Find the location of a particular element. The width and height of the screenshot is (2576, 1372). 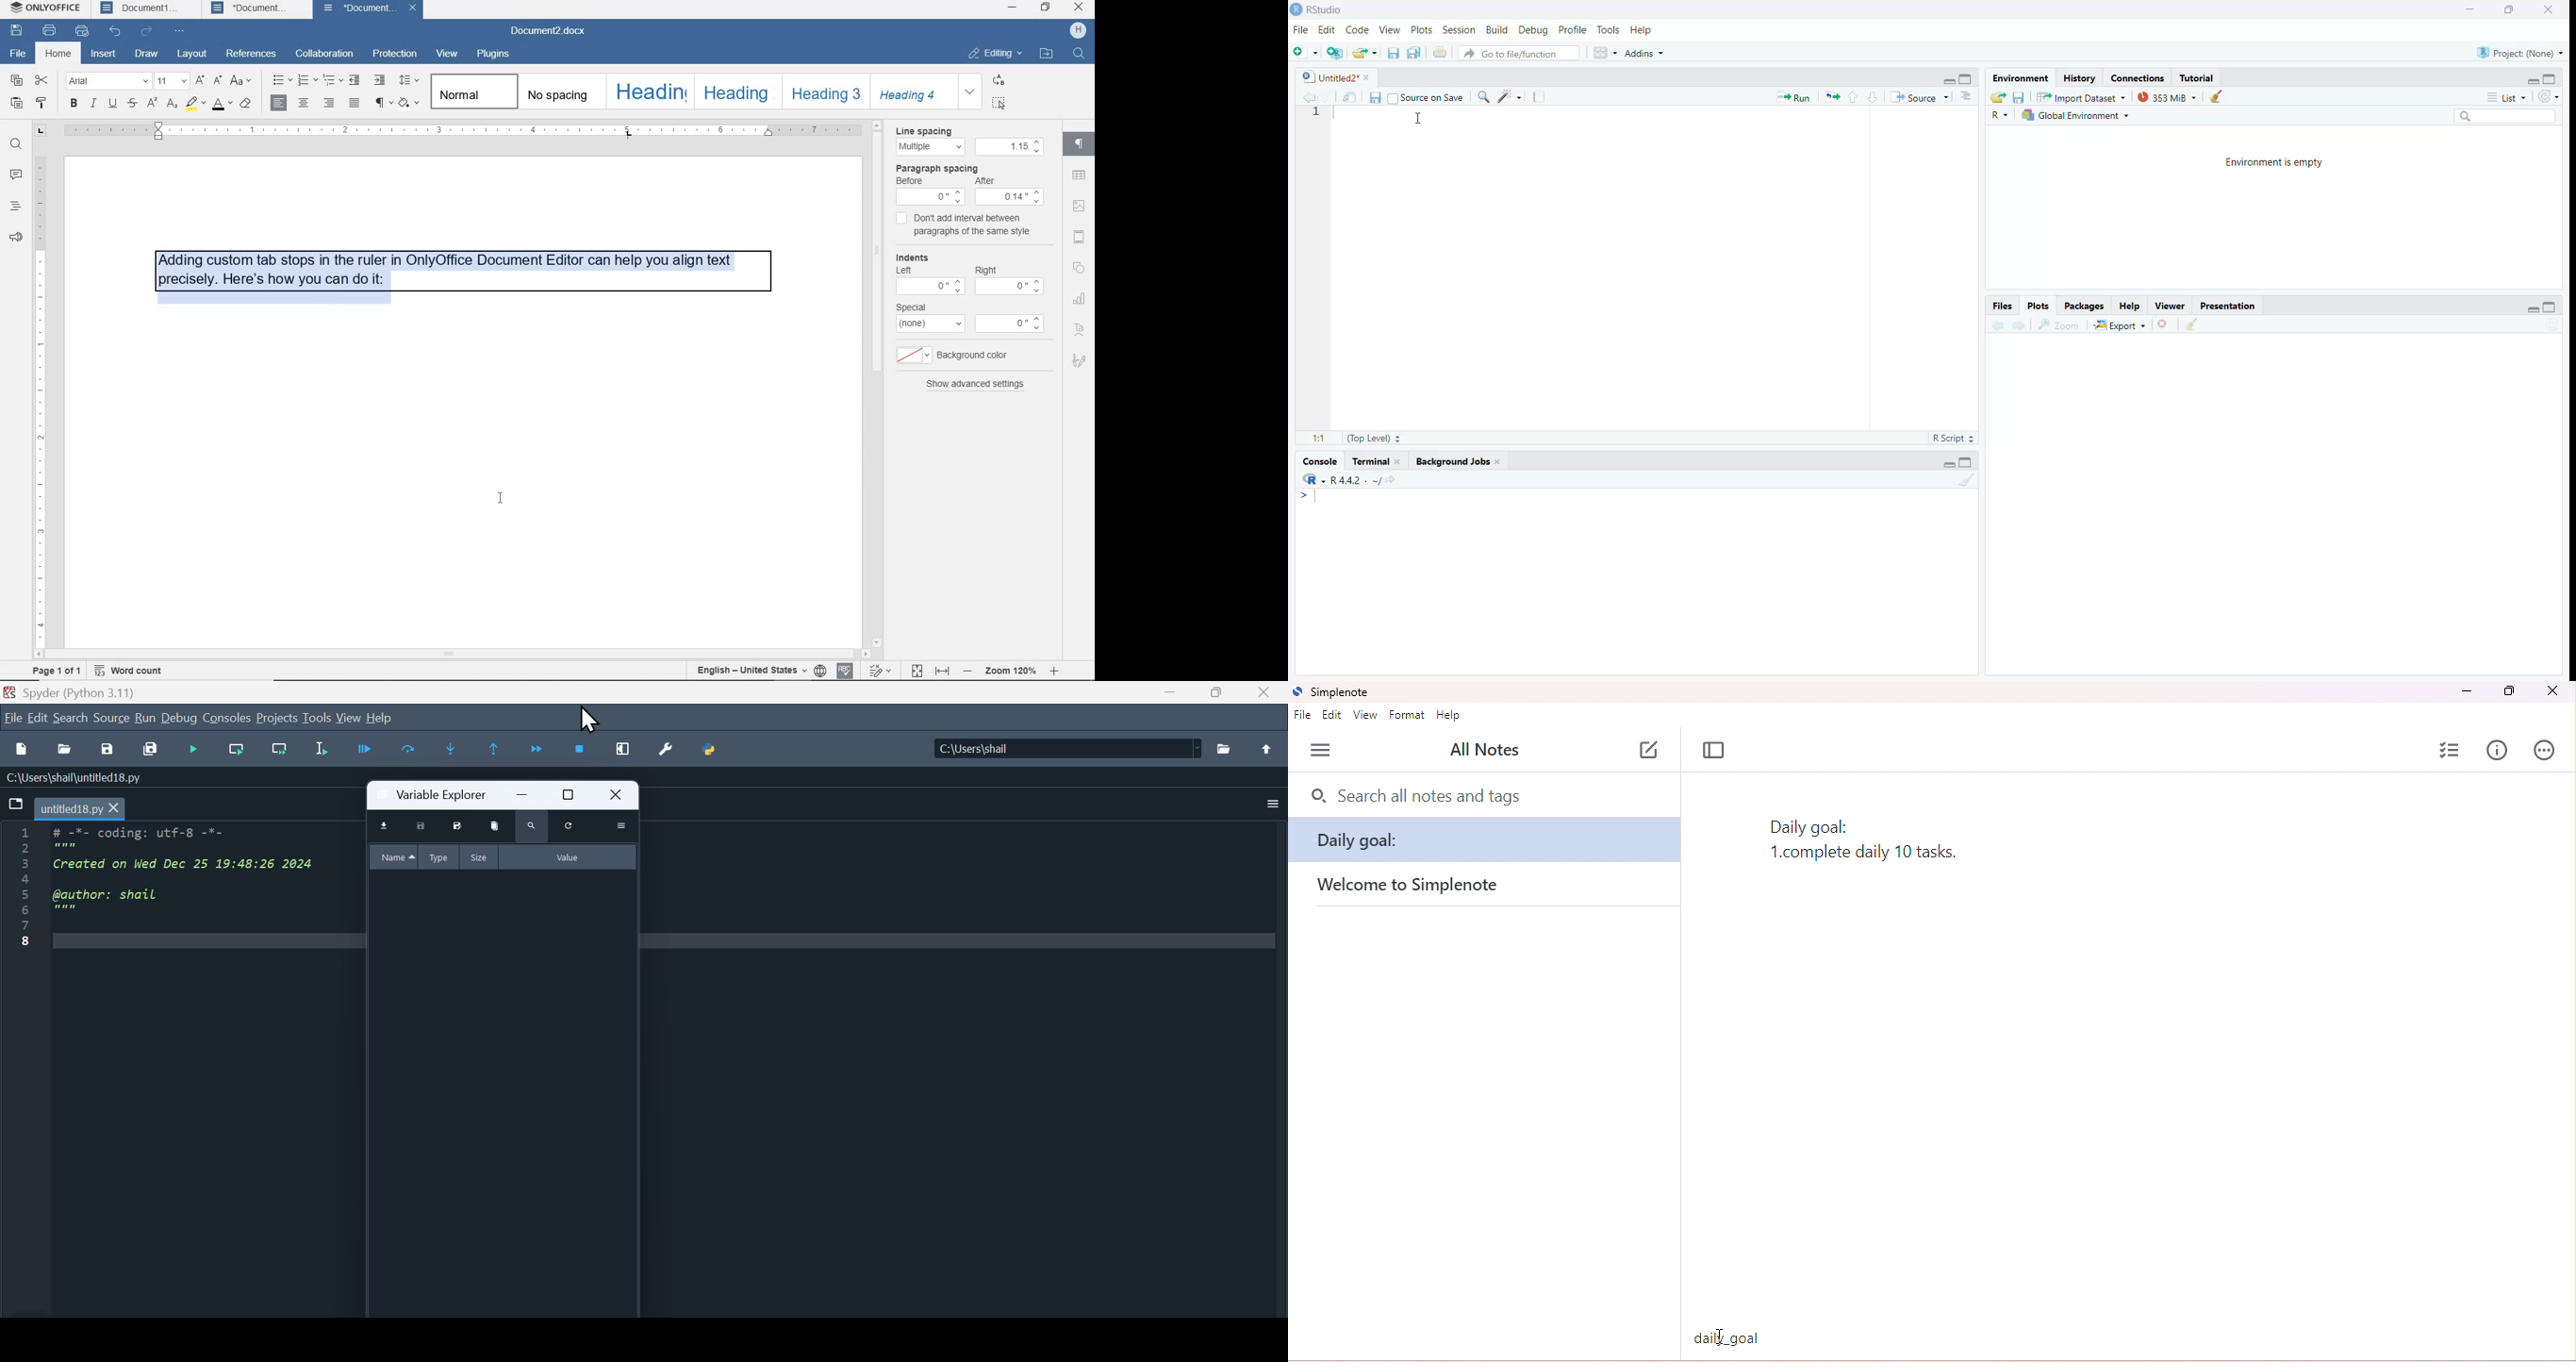

‘Background Jobs is located at coordinates (1458, 463).